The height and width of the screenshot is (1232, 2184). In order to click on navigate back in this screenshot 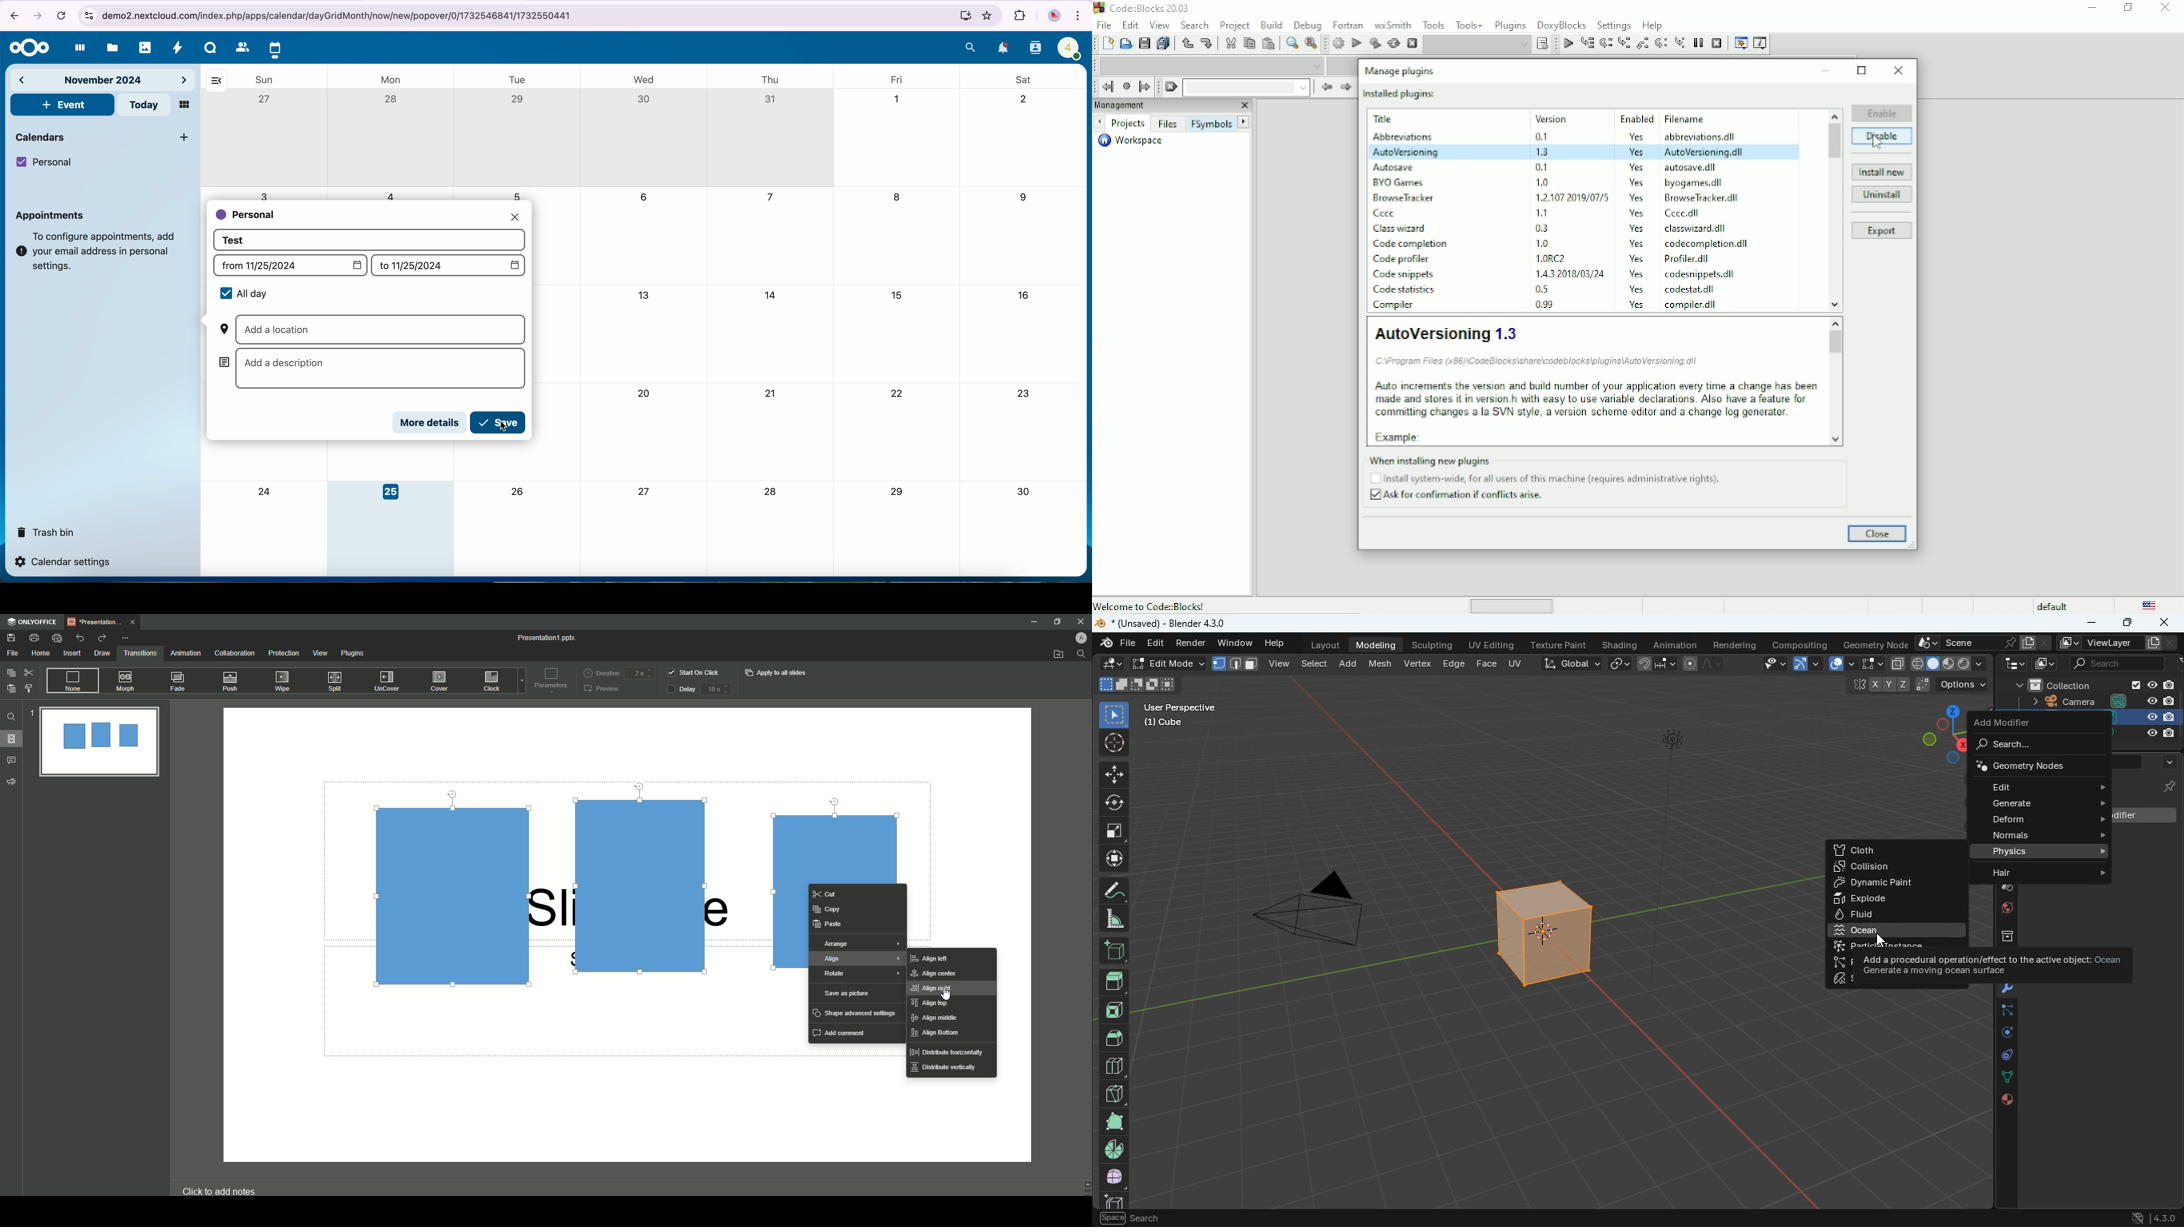, I will do `click(14, 15)`.